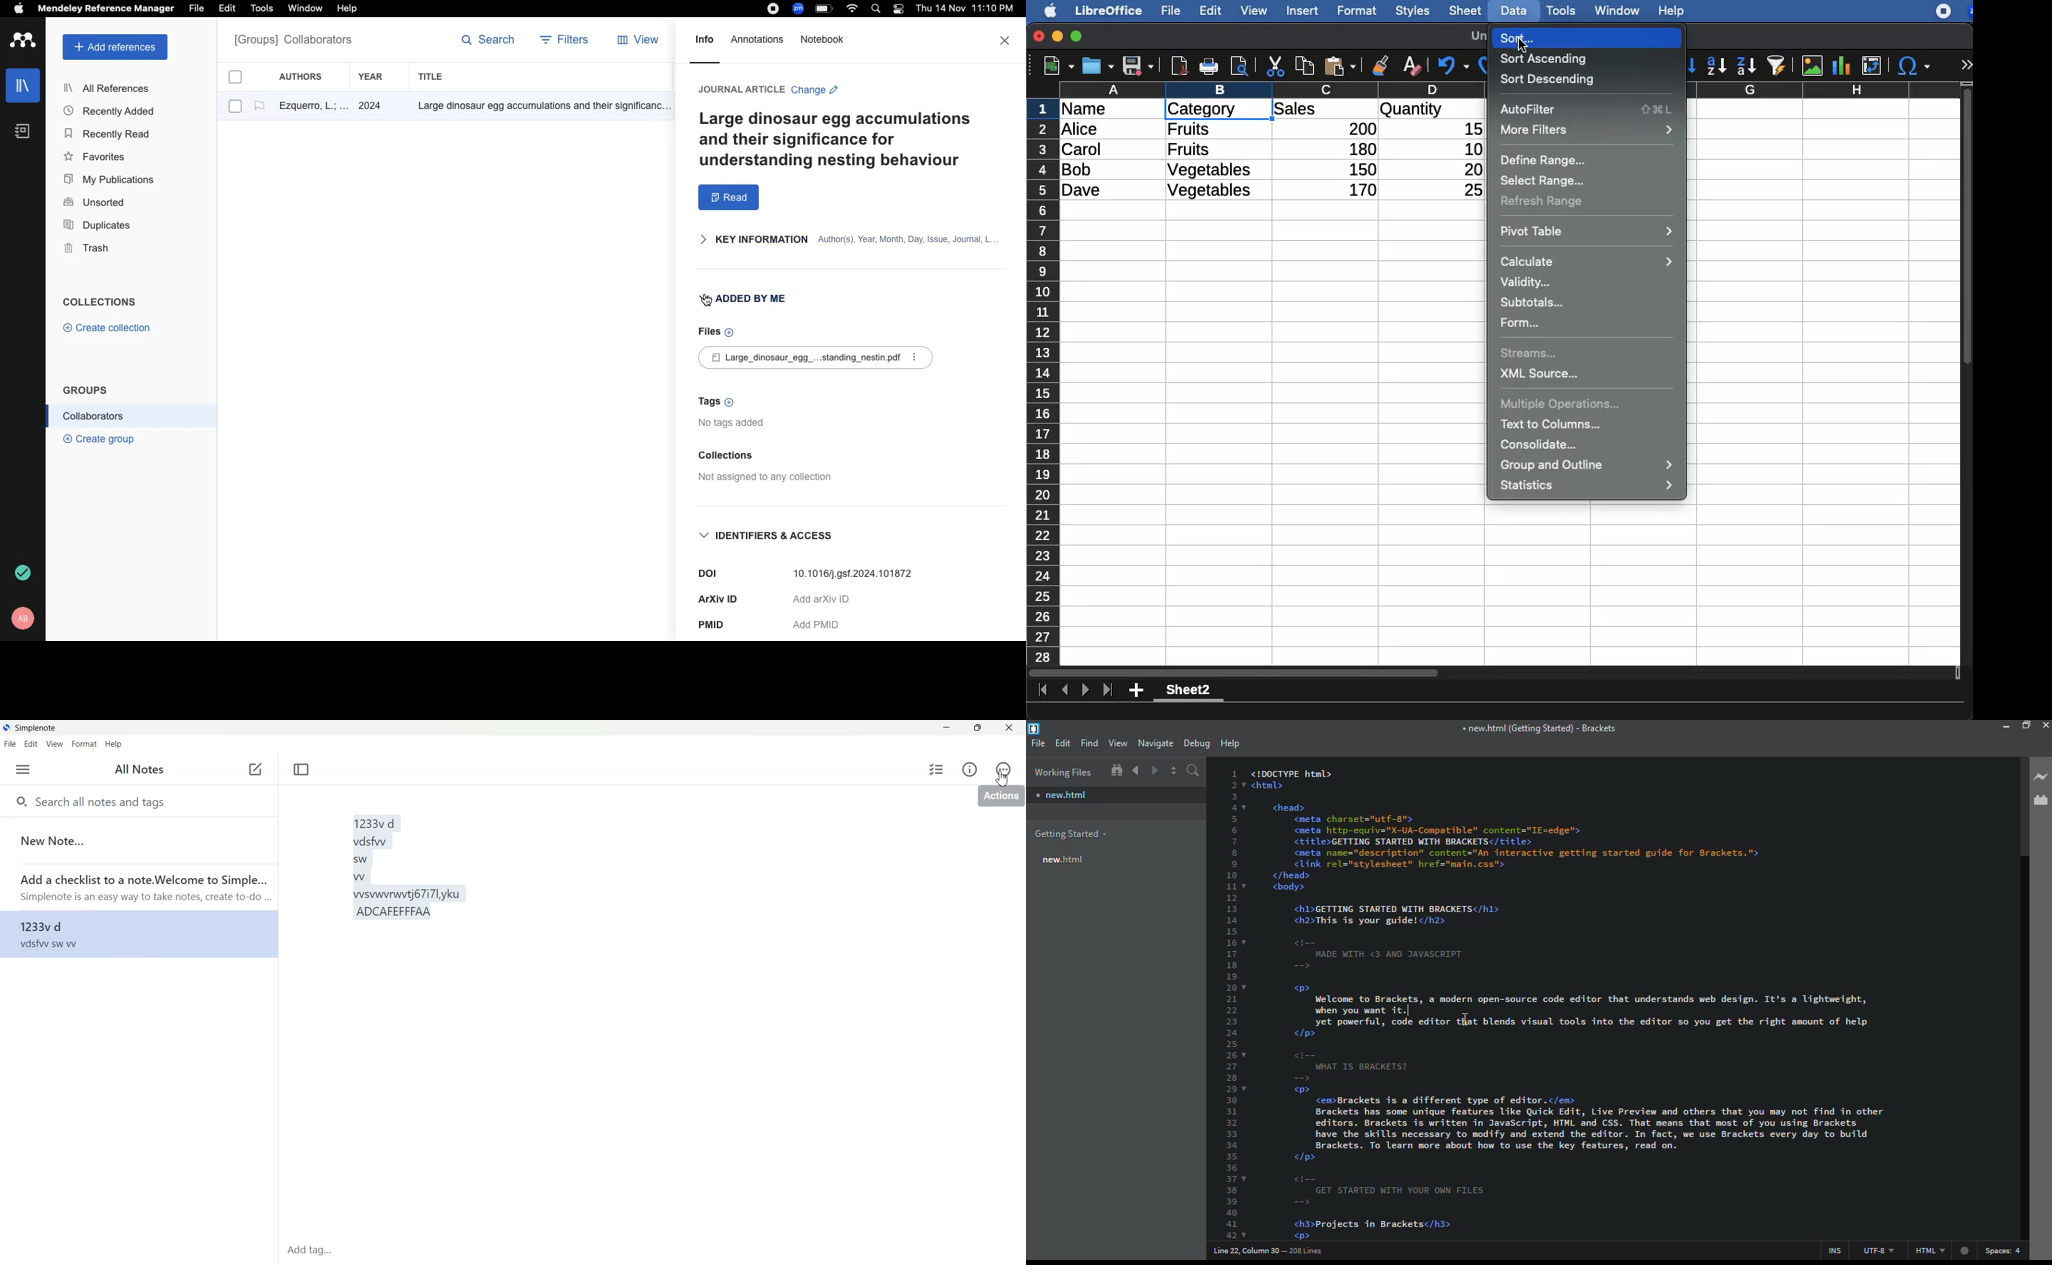  I want to click on cursor, so click(1523, 41).